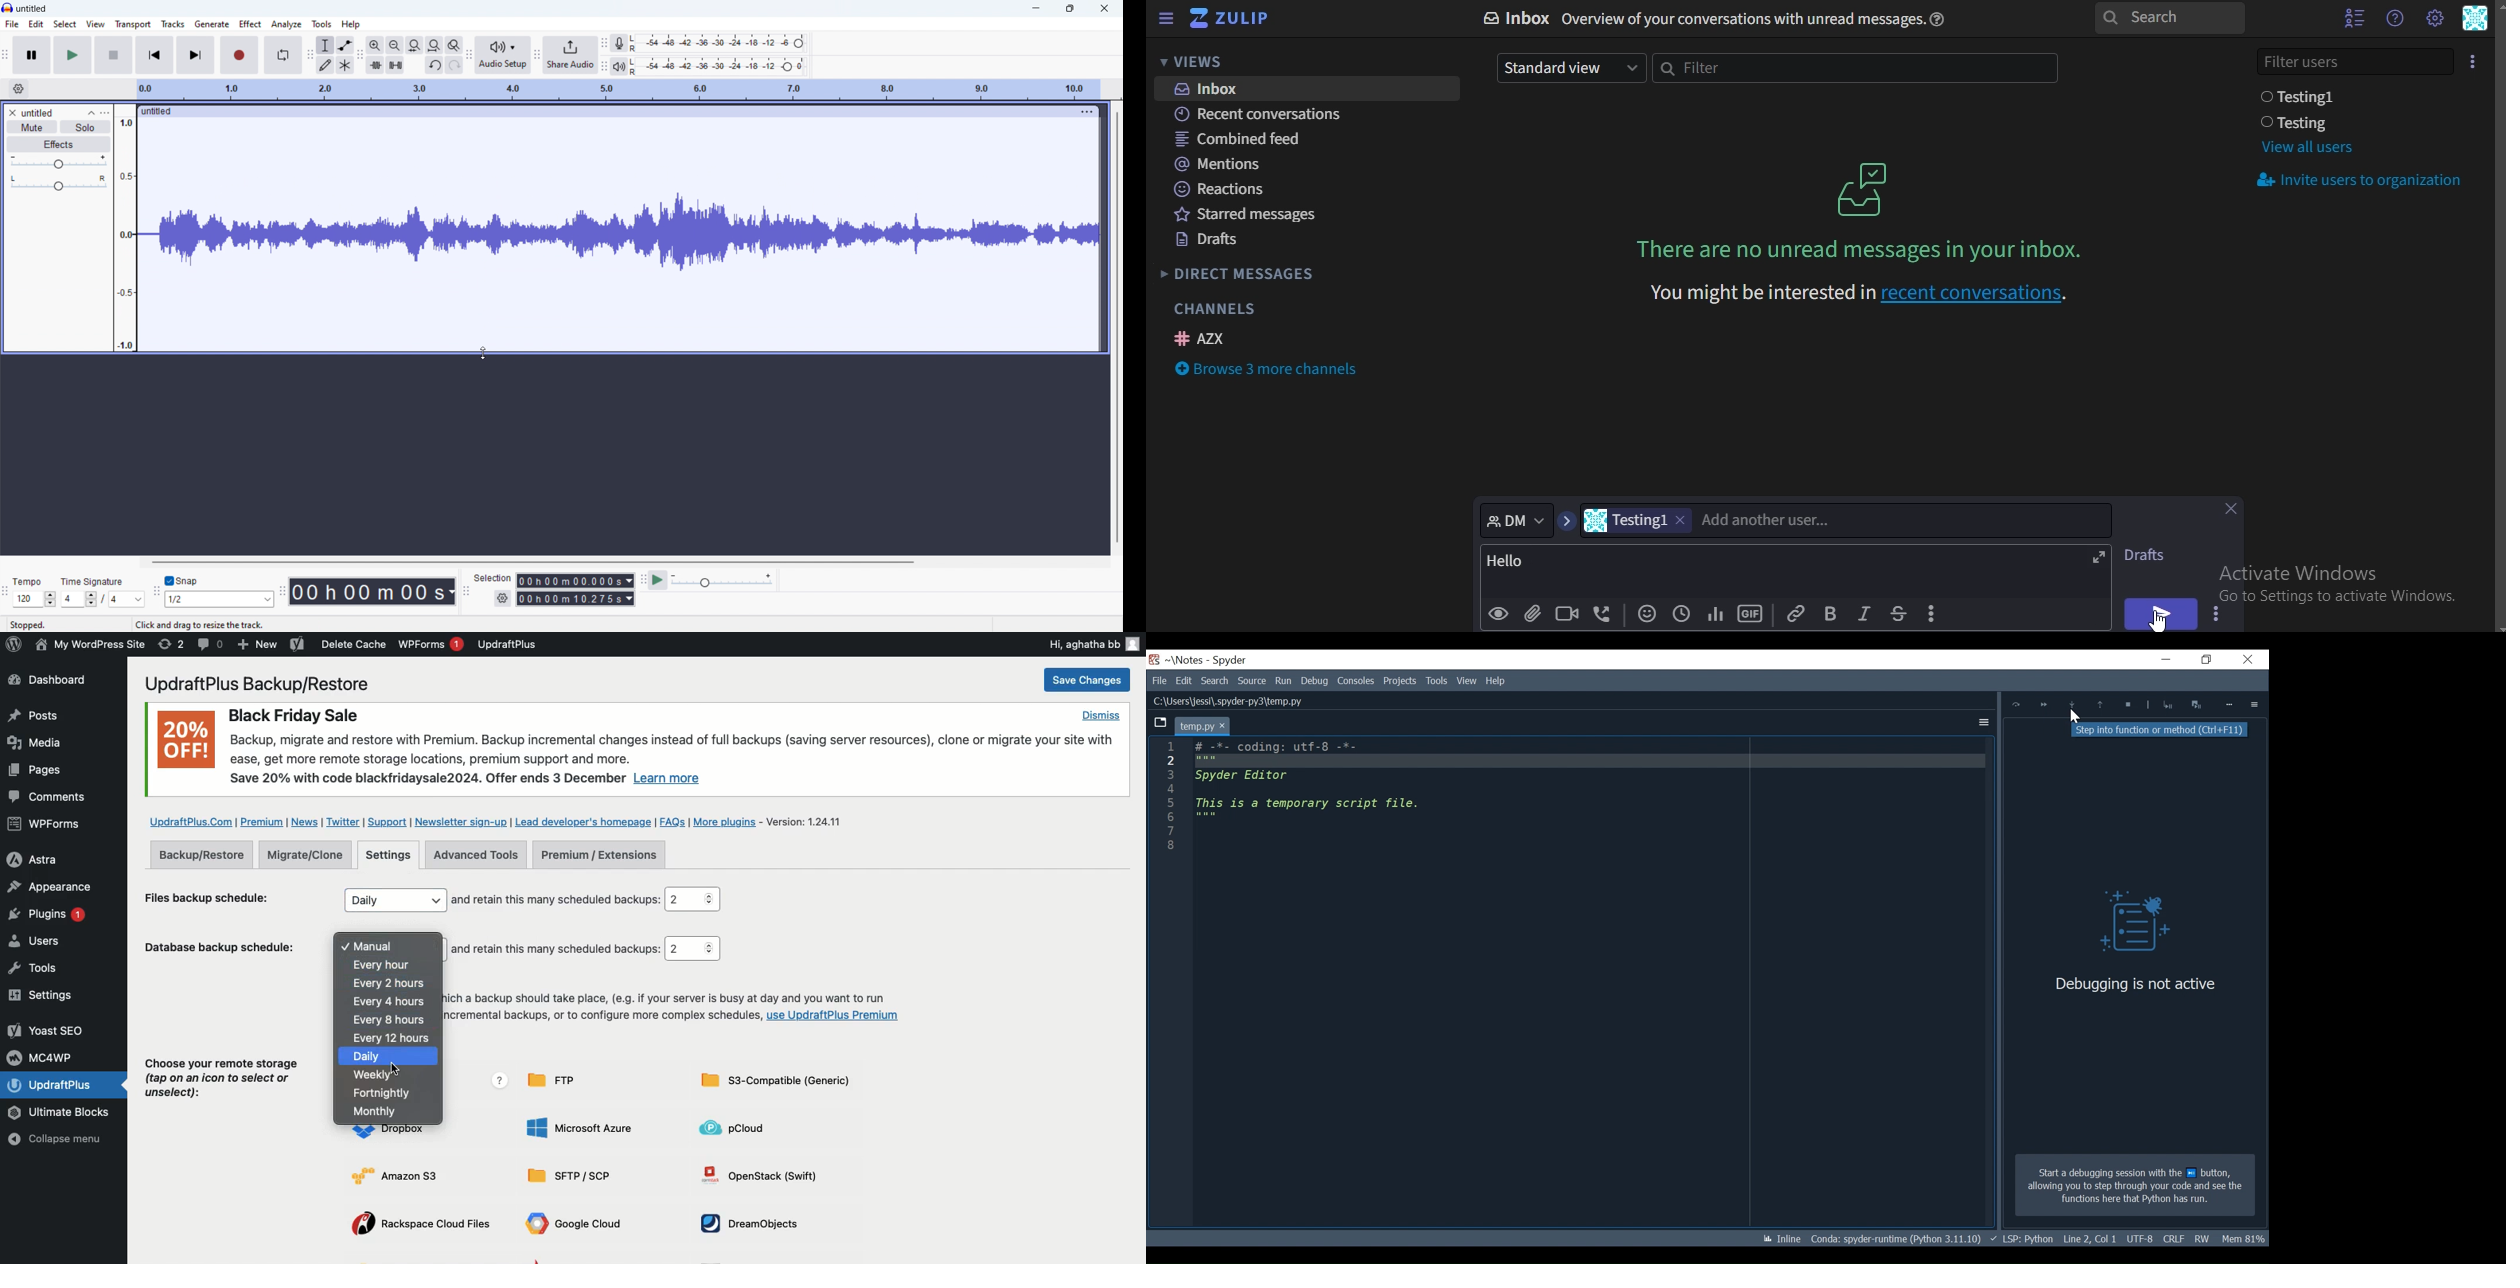 The width and height of the screenshot is (2520, 1288). What do you see at coordinates (223, 950) in the screenshot?
I see `Database backup schedule` at bounding box center [223, 950].